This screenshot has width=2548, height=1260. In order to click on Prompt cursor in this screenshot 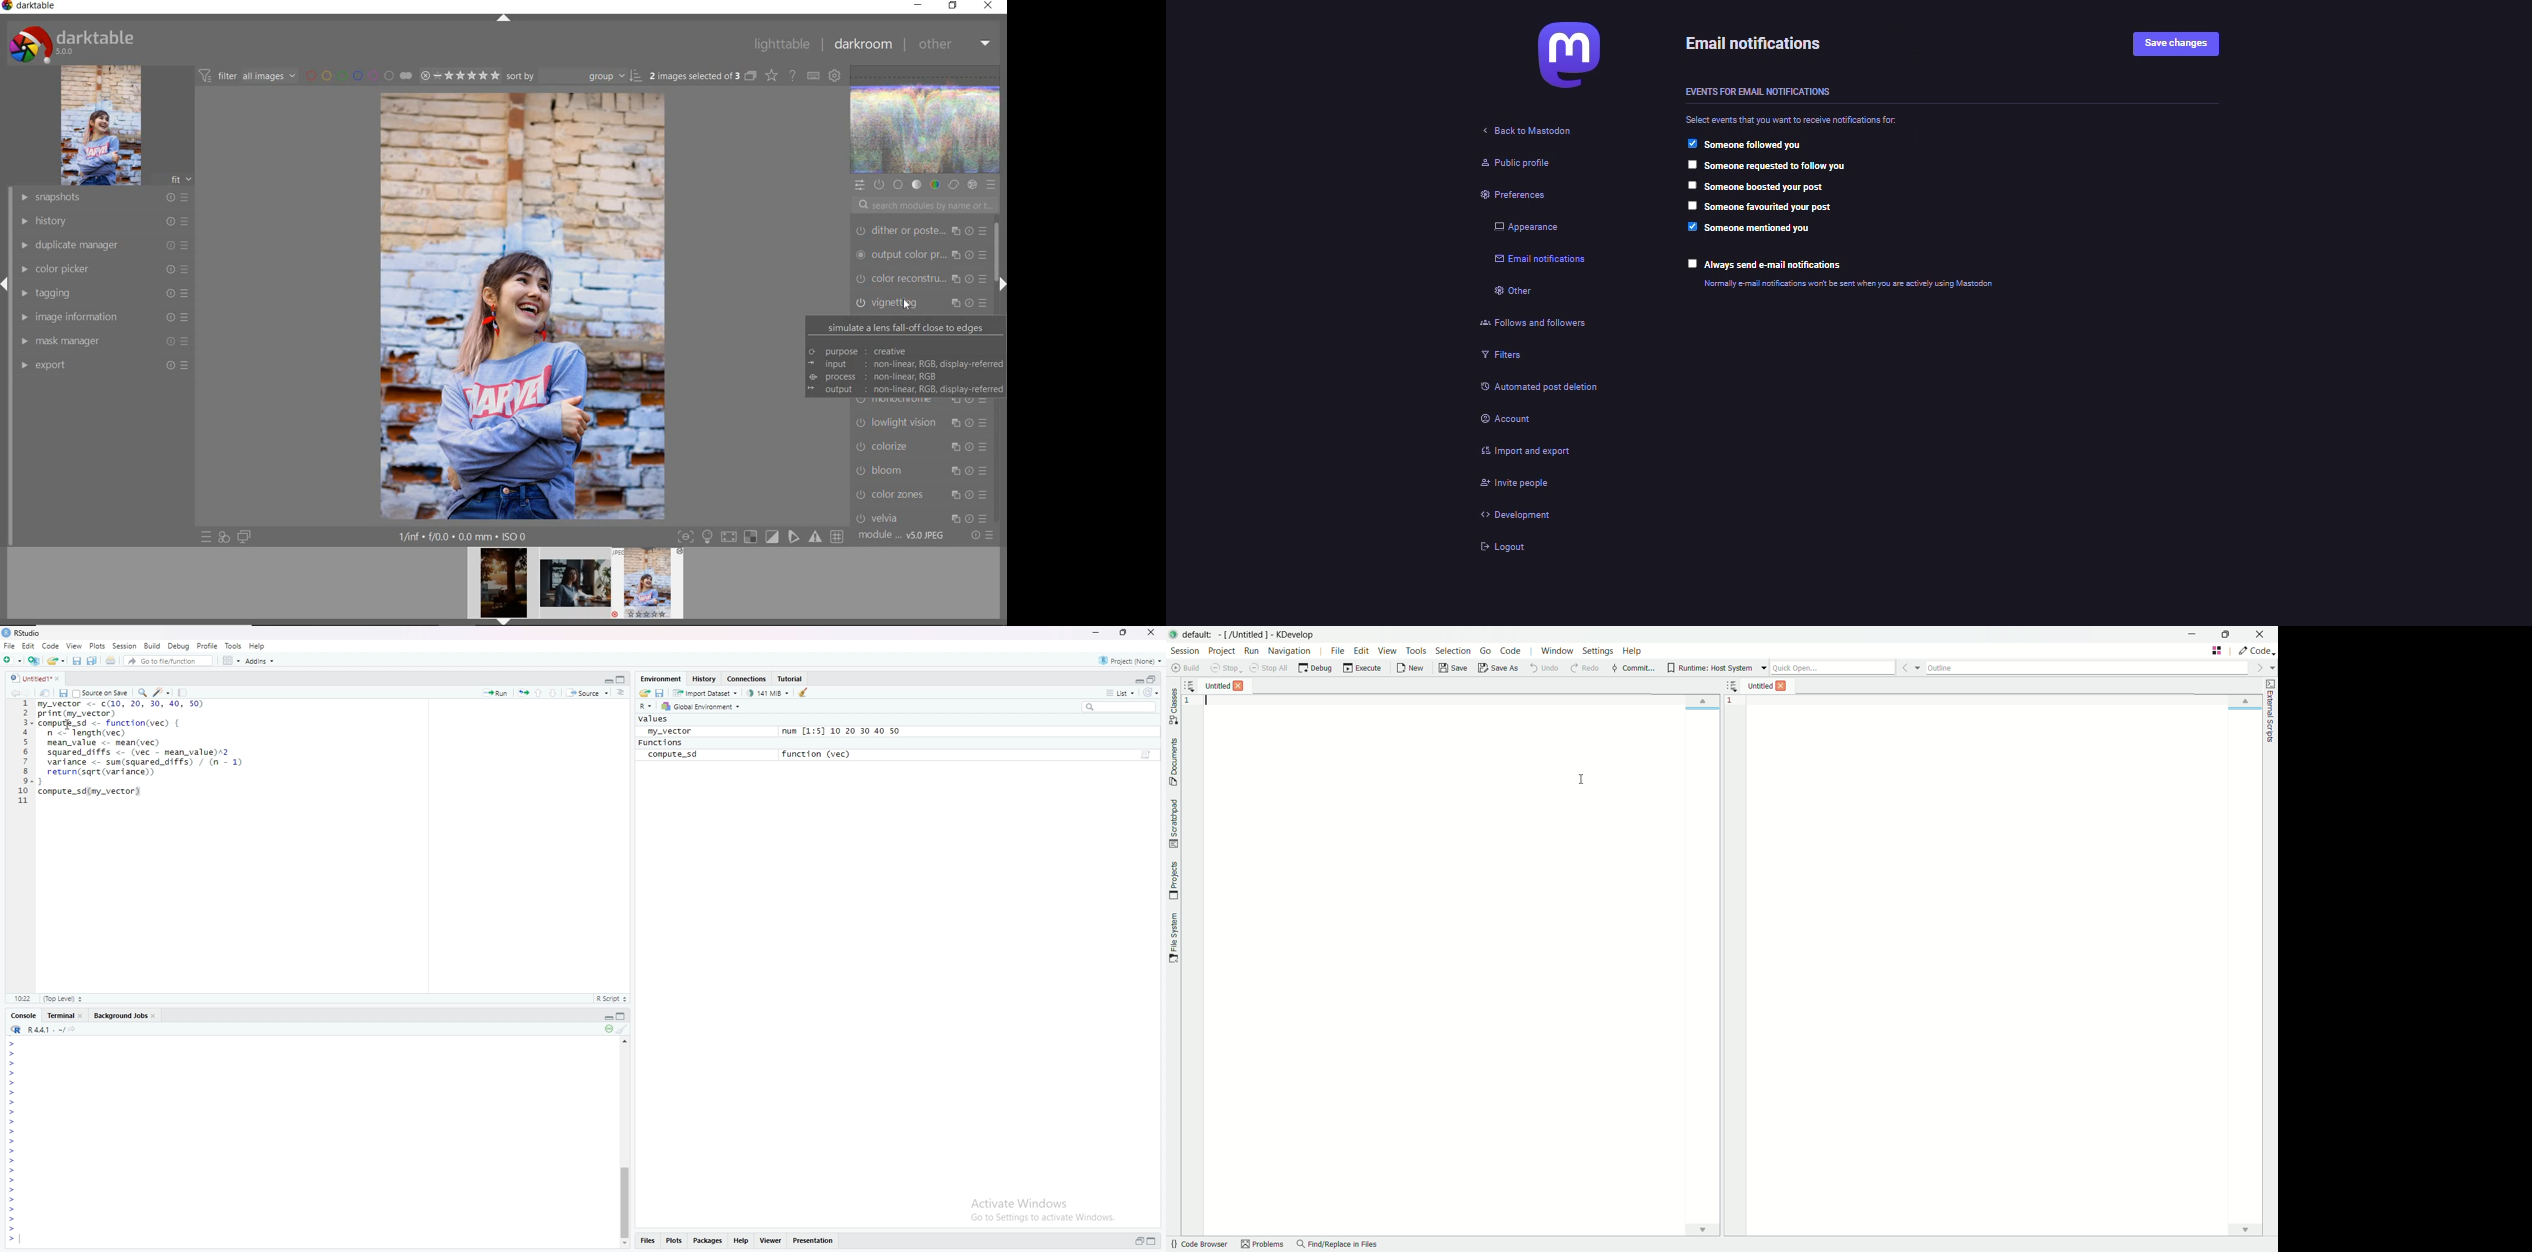, I will do `click(14, 1181)`.